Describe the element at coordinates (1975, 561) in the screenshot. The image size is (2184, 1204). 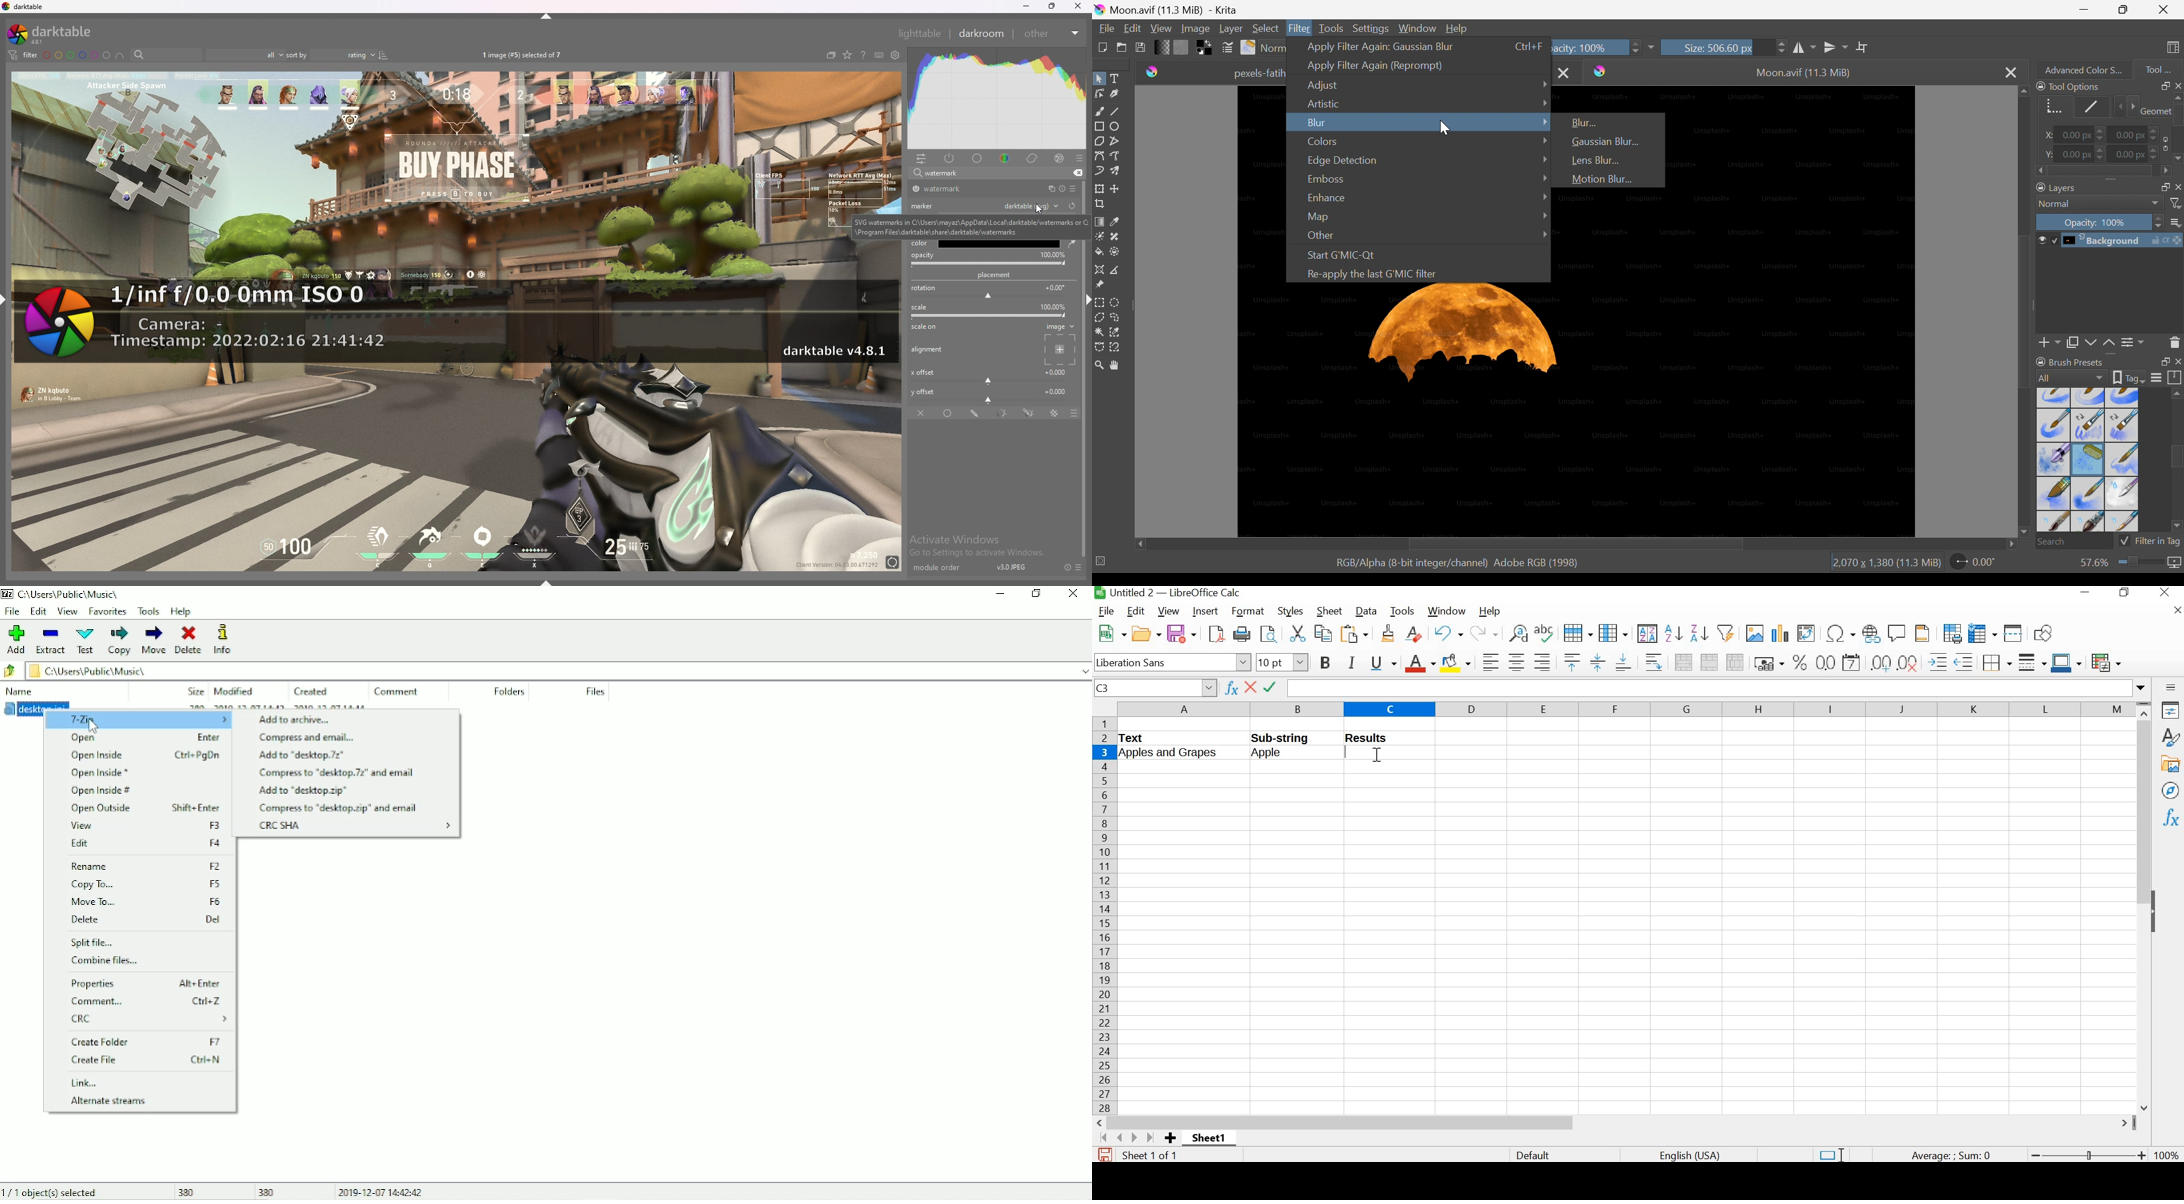
I see `0.00°` at that location.